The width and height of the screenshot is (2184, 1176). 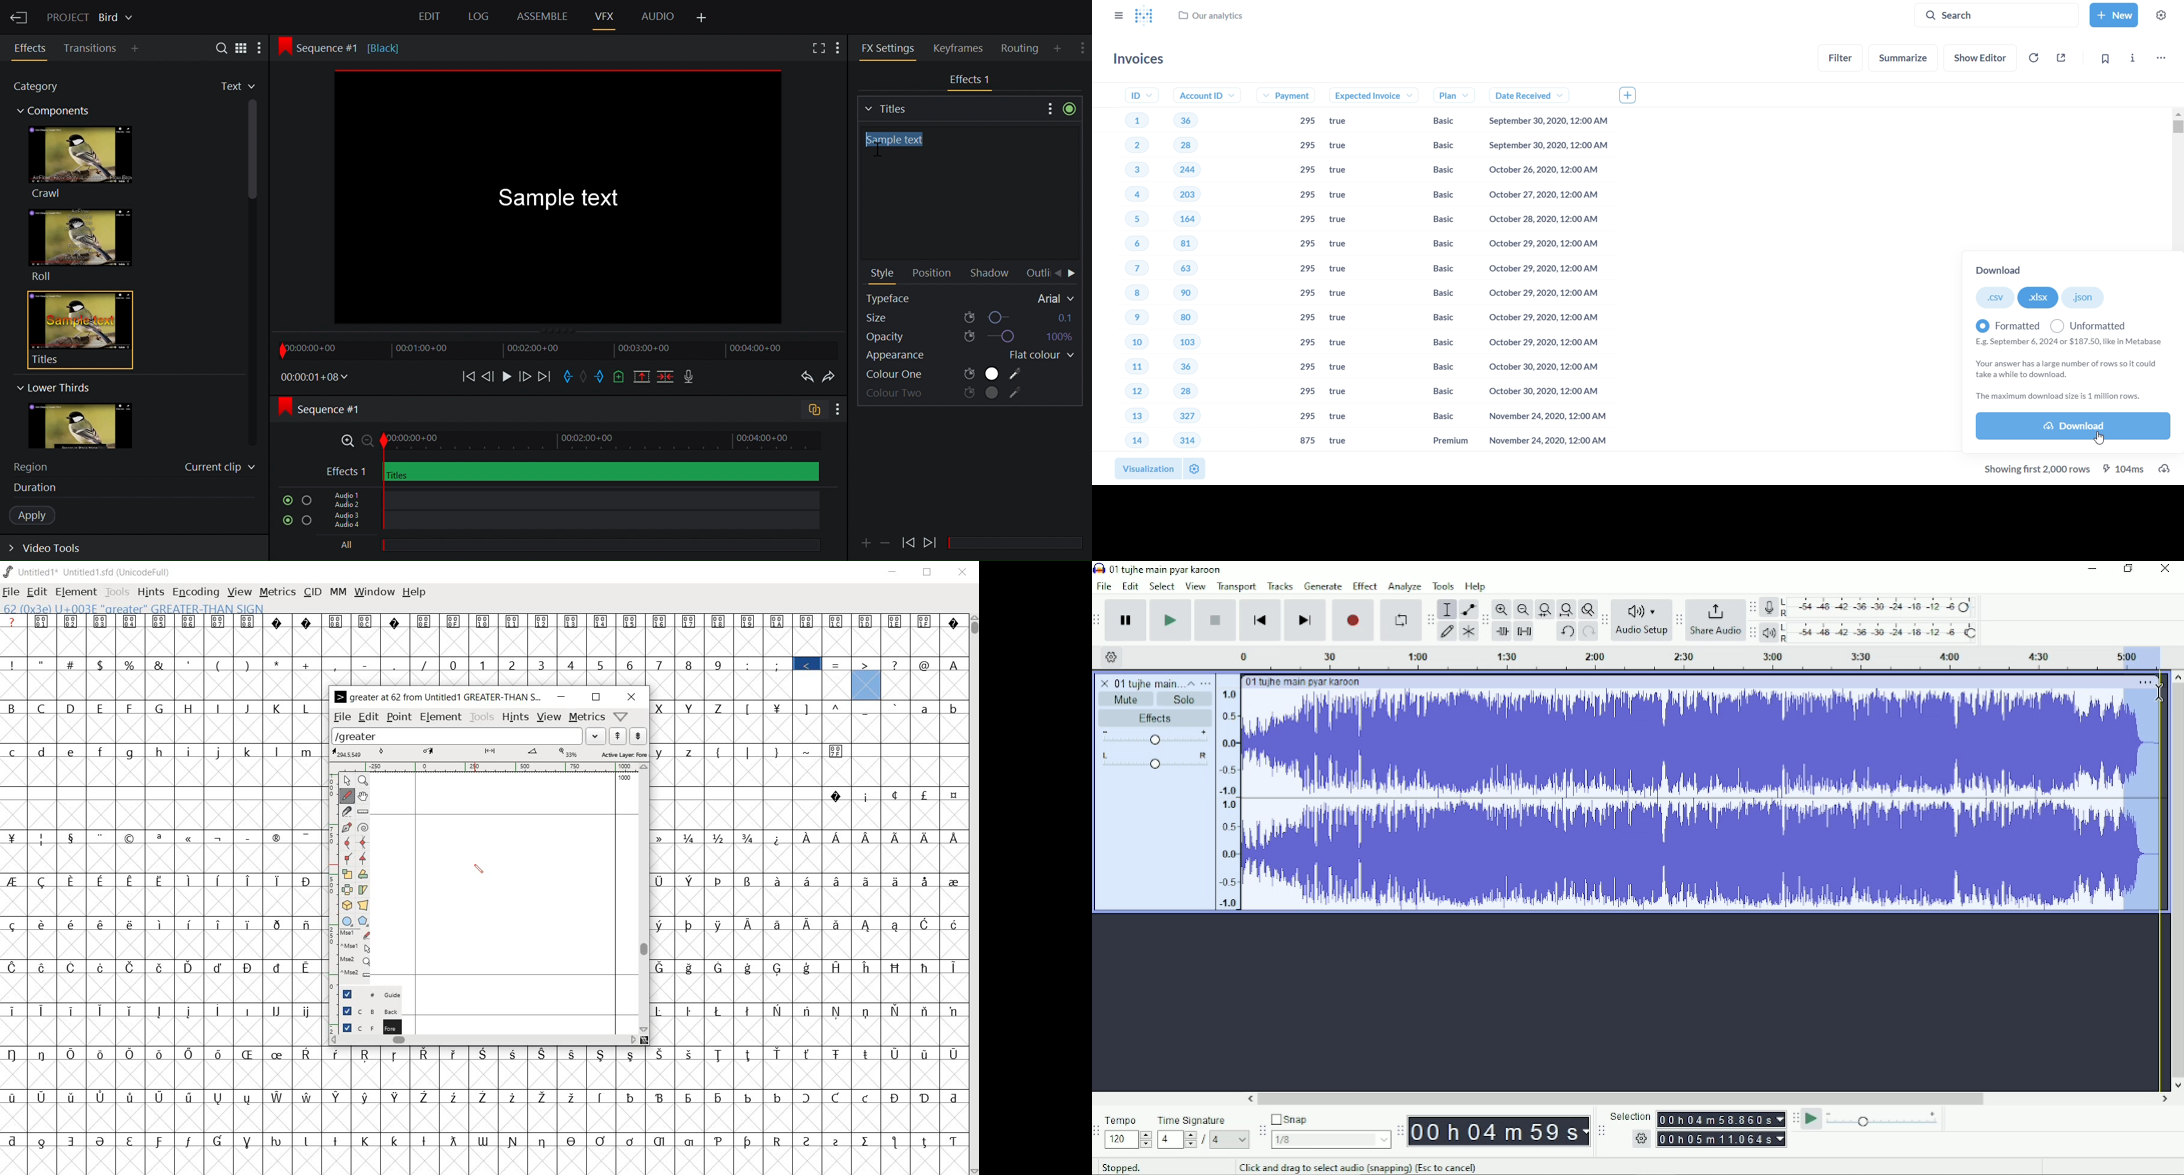 I want to click on download, so click(x=2003, y=271).